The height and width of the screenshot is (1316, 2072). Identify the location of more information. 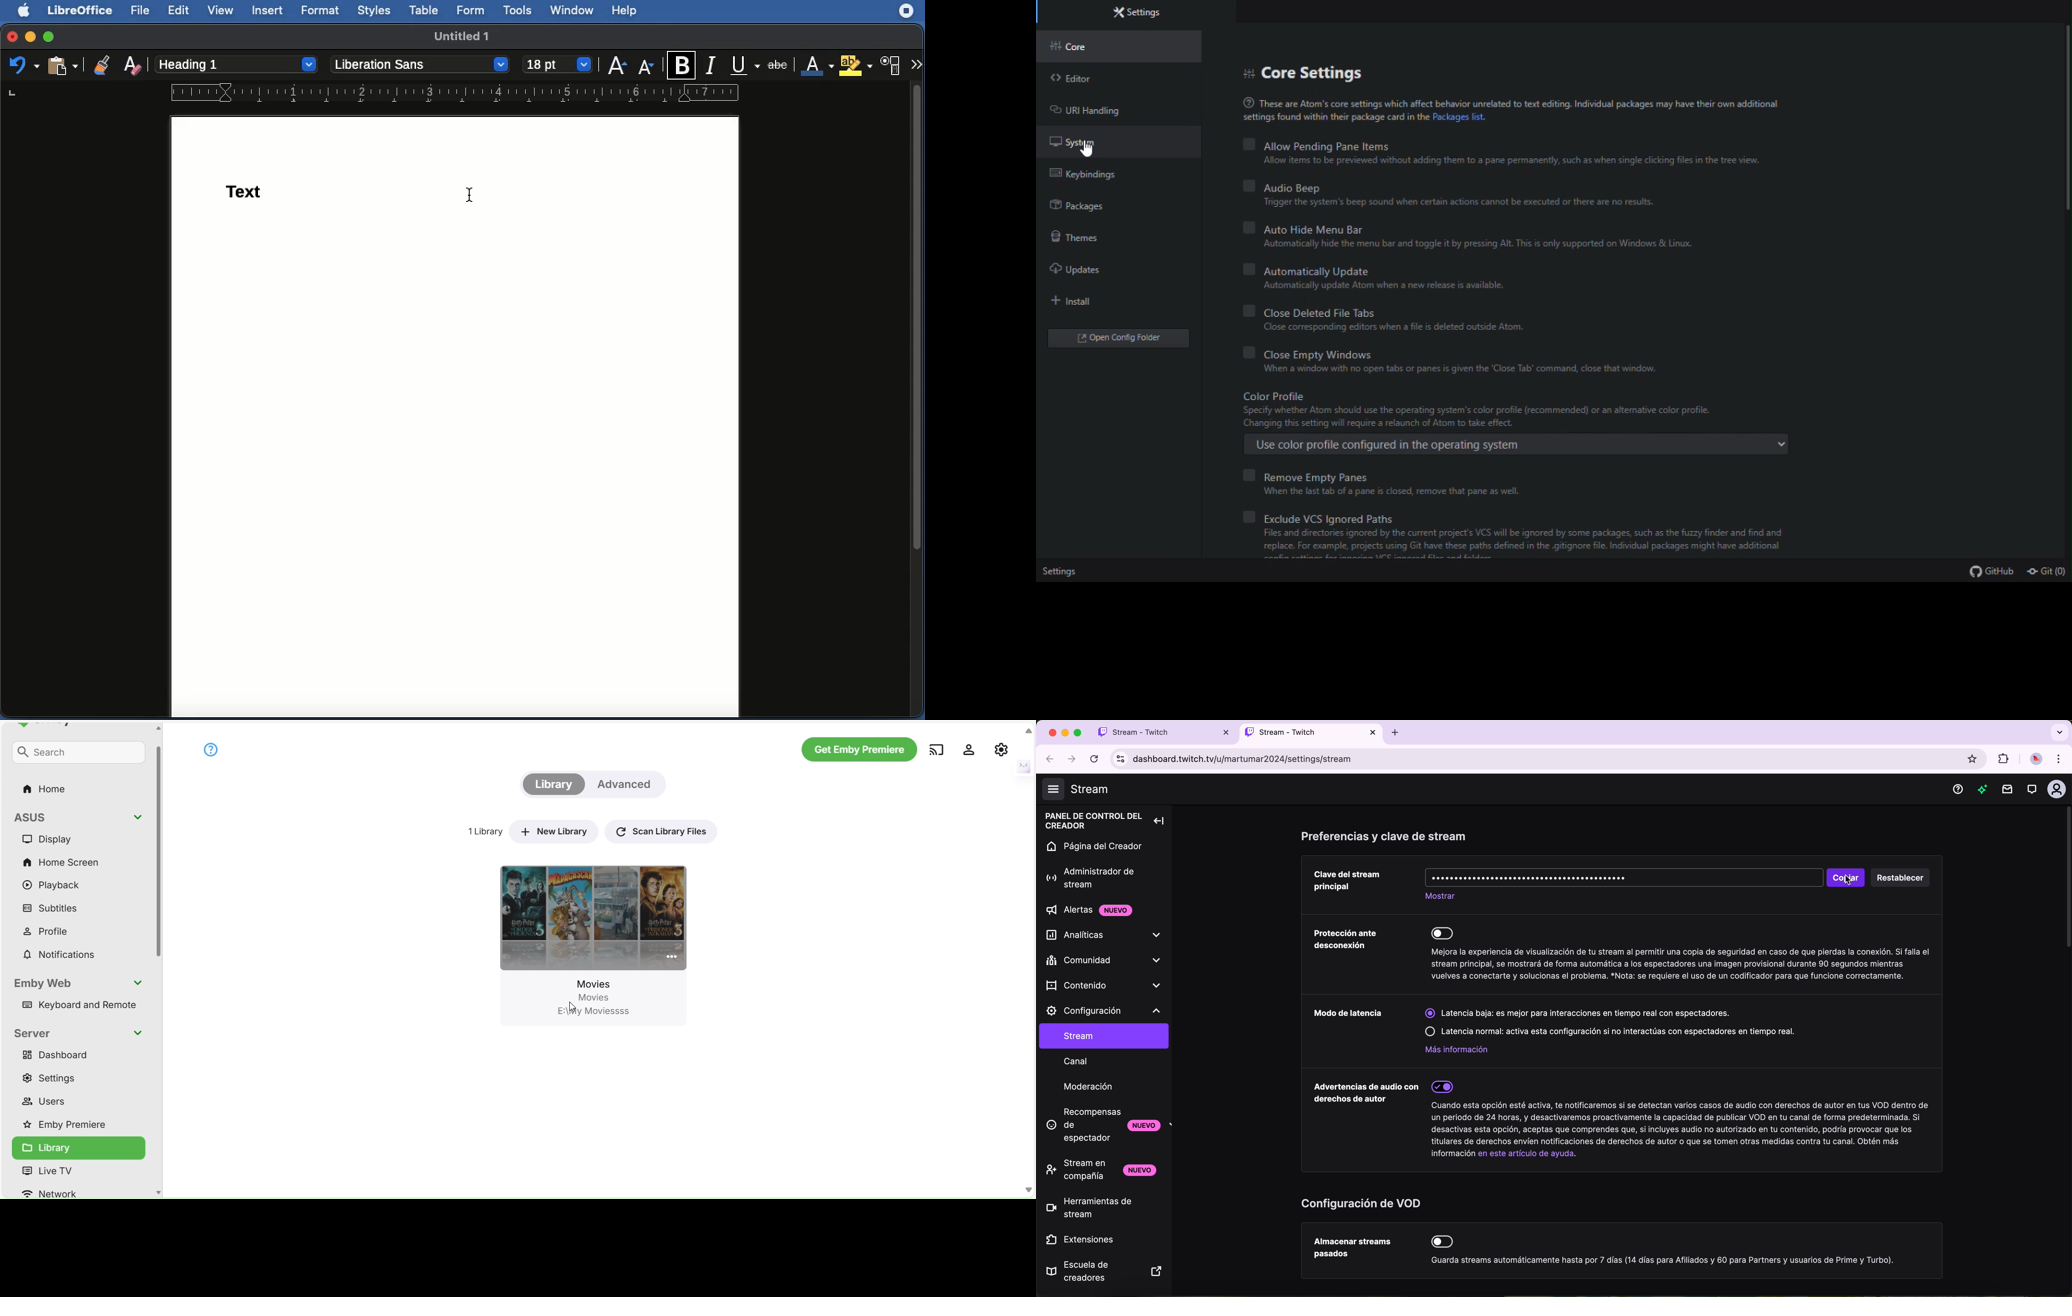
(1454, 1050).